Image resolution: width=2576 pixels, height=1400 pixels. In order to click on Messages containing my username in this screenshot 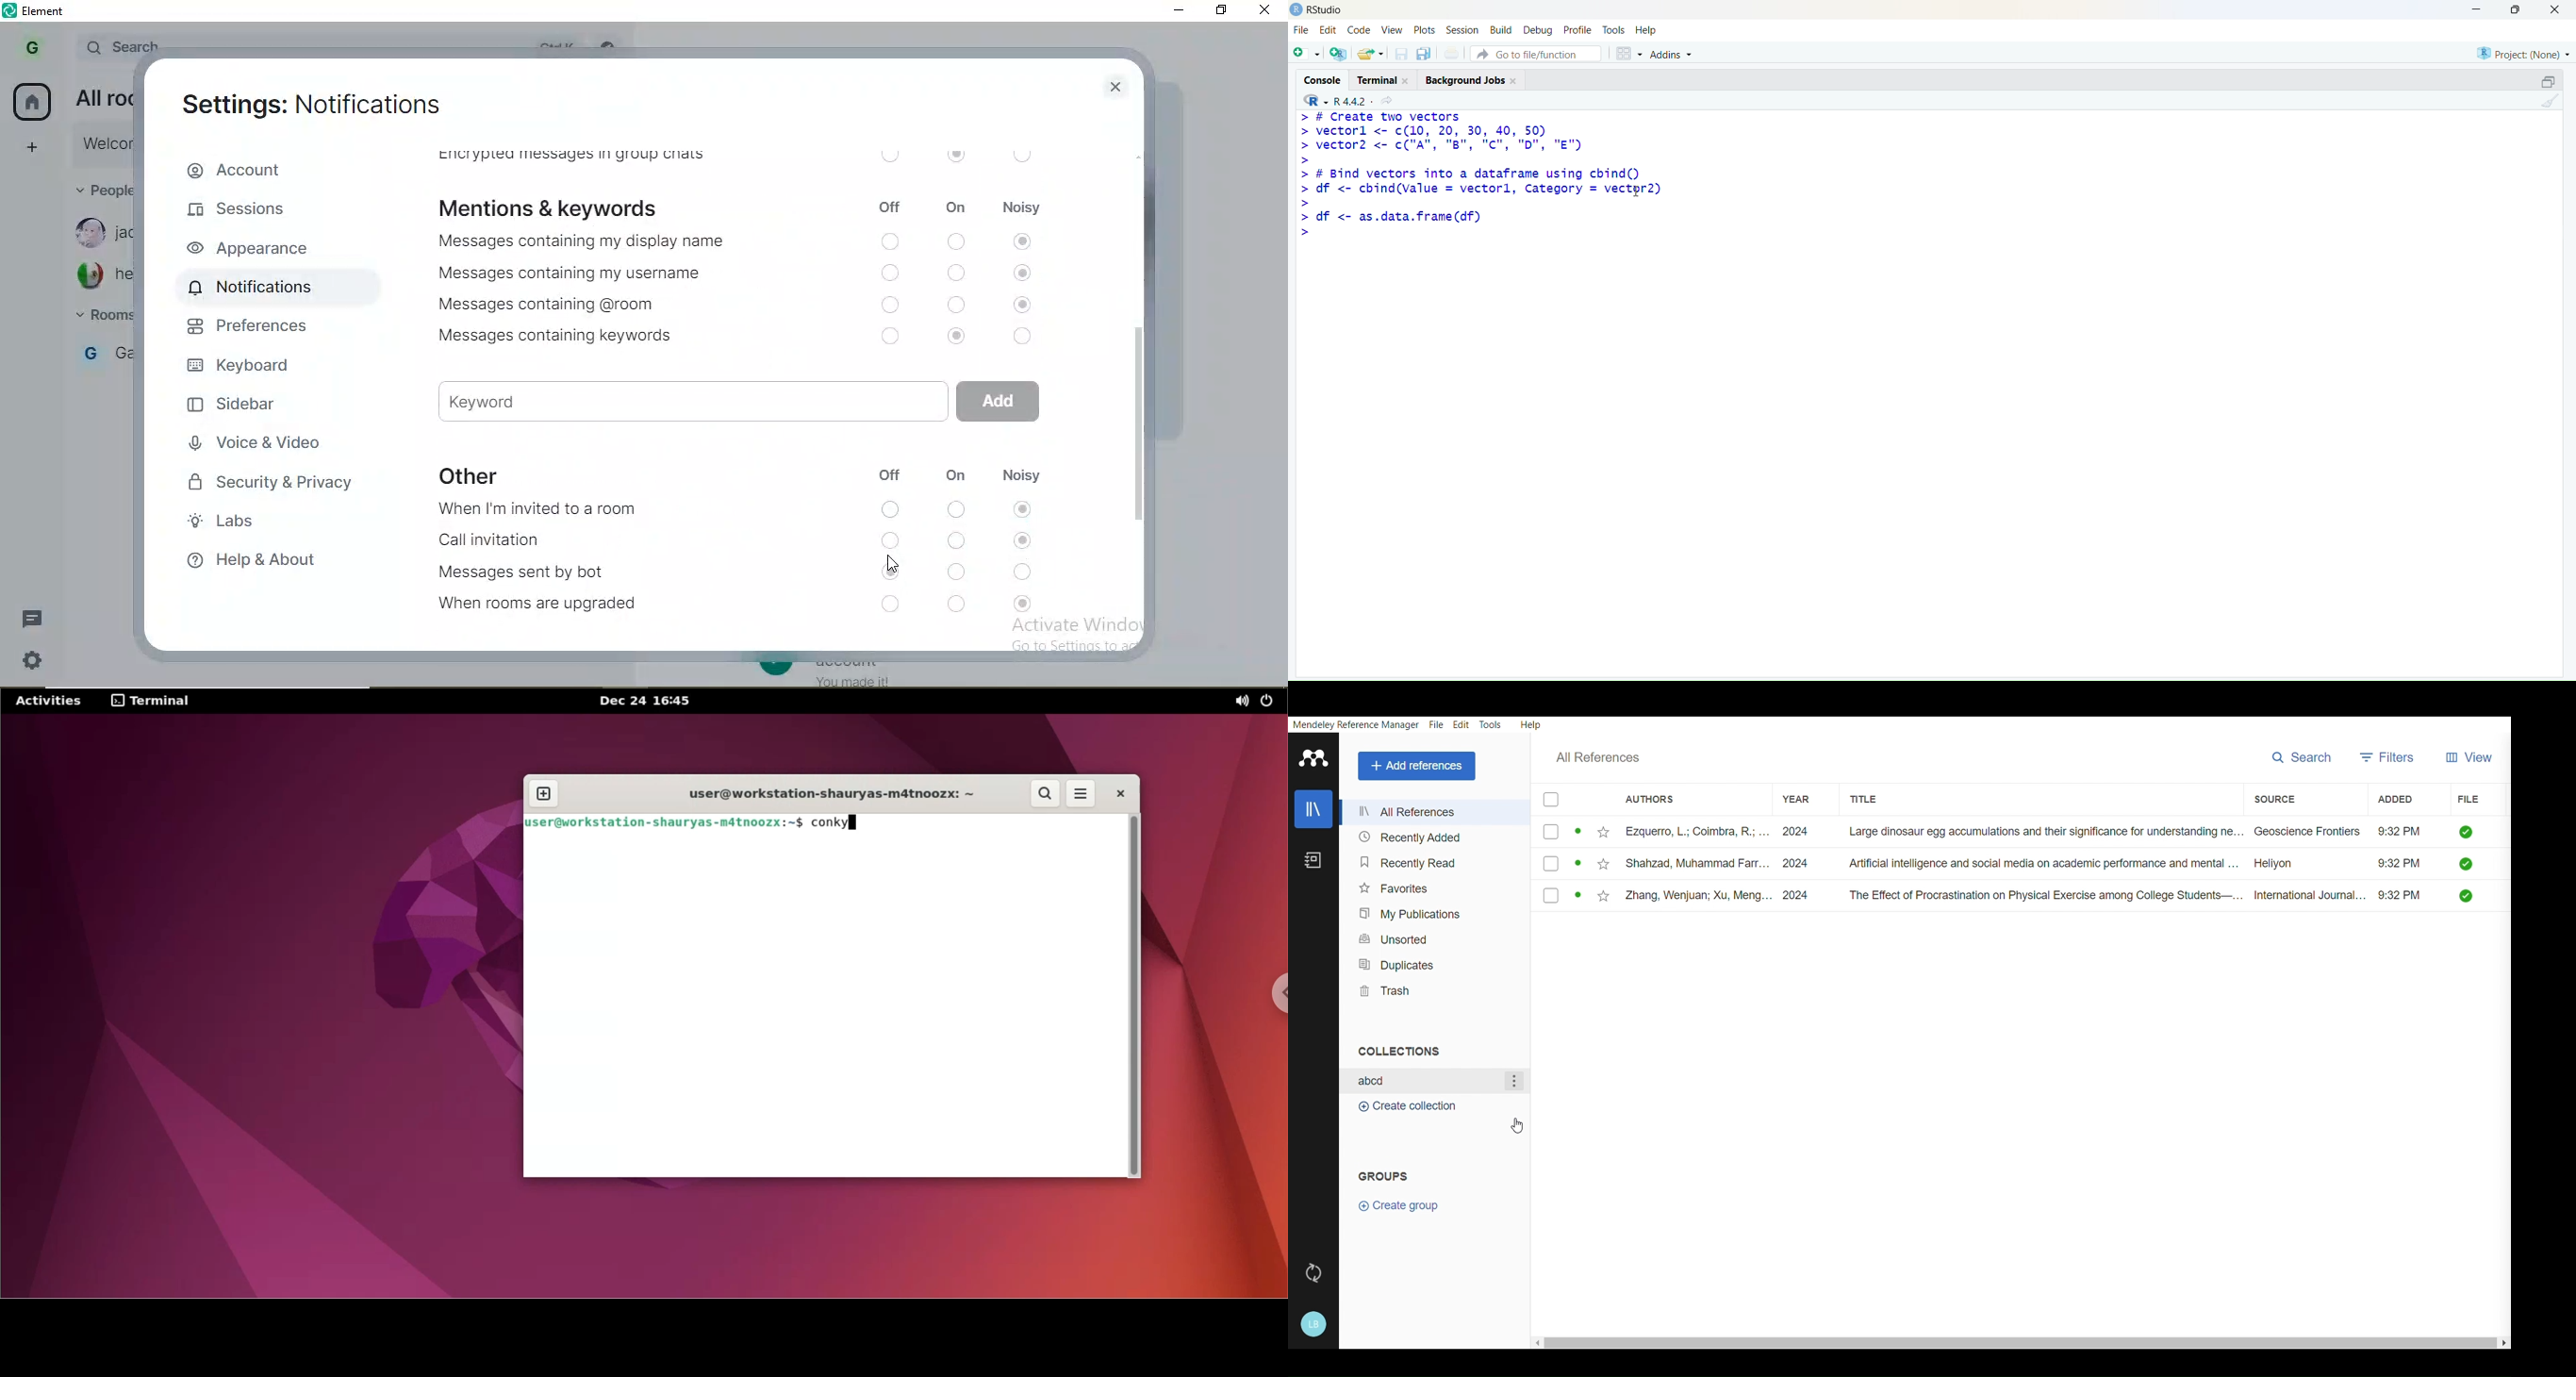, I will do `click(569, 271)`.